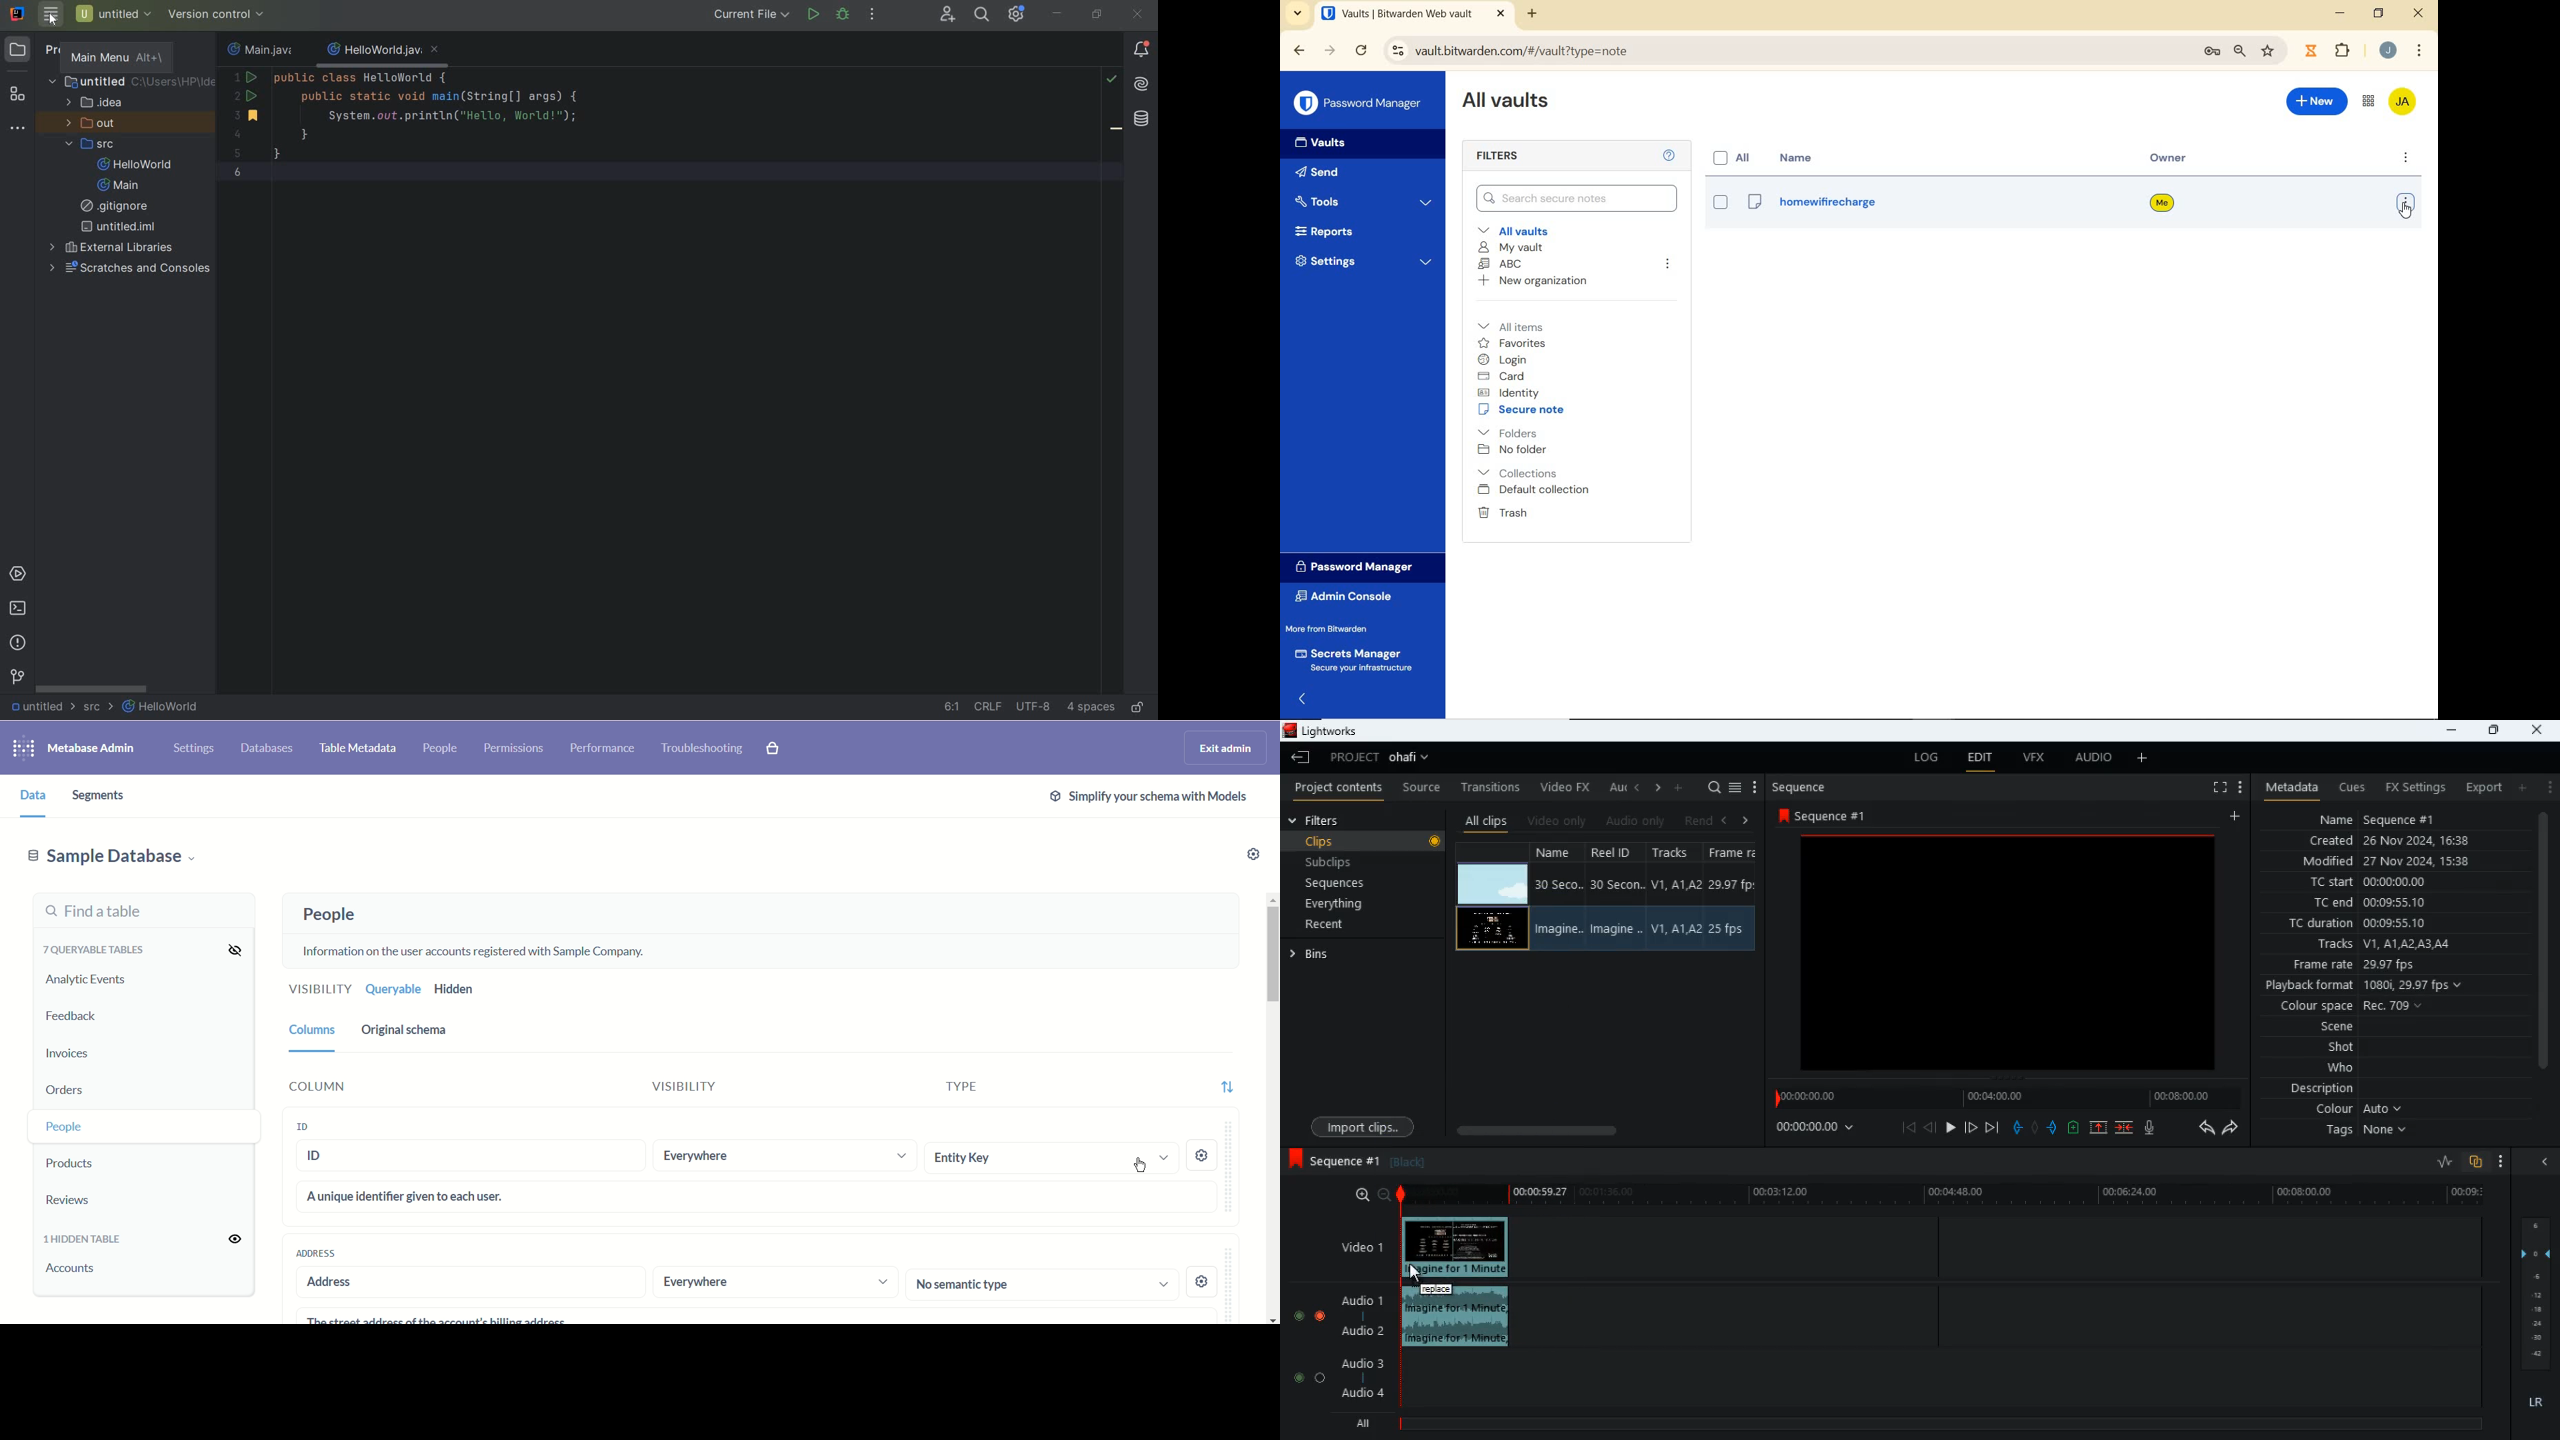 The width and height of the screenshot is (2576, 1456). Describe the element at coordinates (1513, 157) in the screenshot. I see `Filters` at that location.